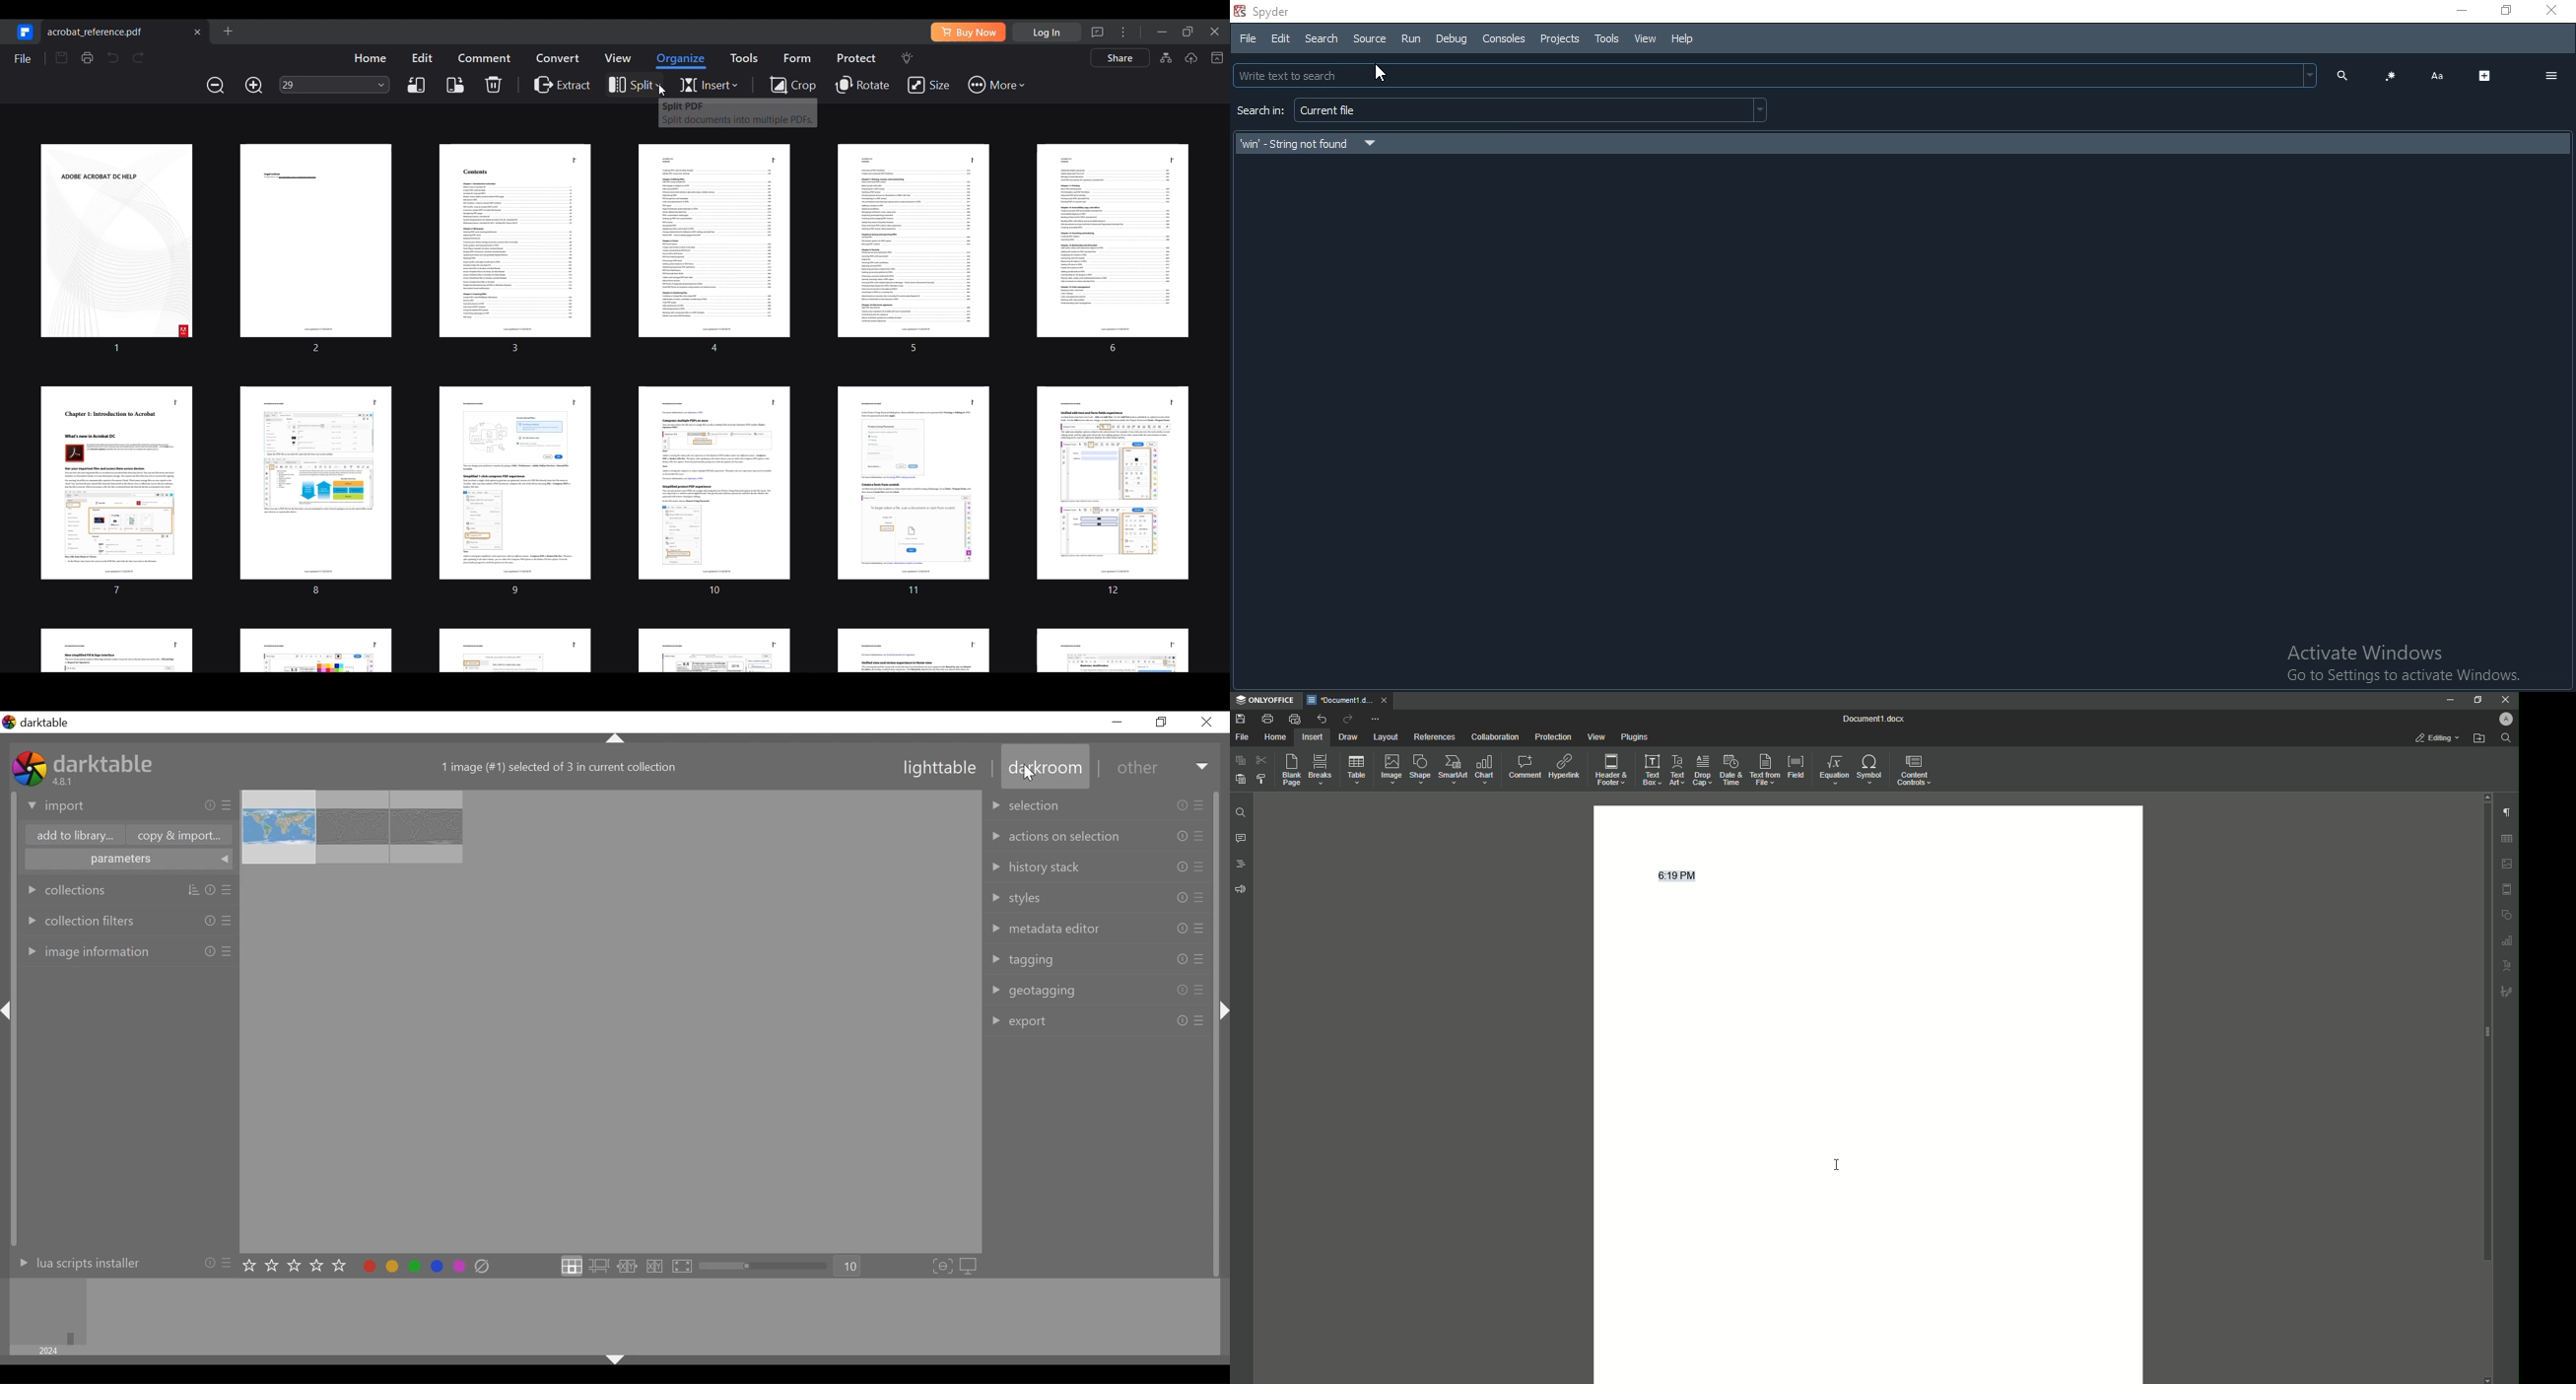 This screenshot has width=2576, height=1400. Describe the element at coordinates (1099, 929) in the screenshot. I see `metadata editor` at that location.